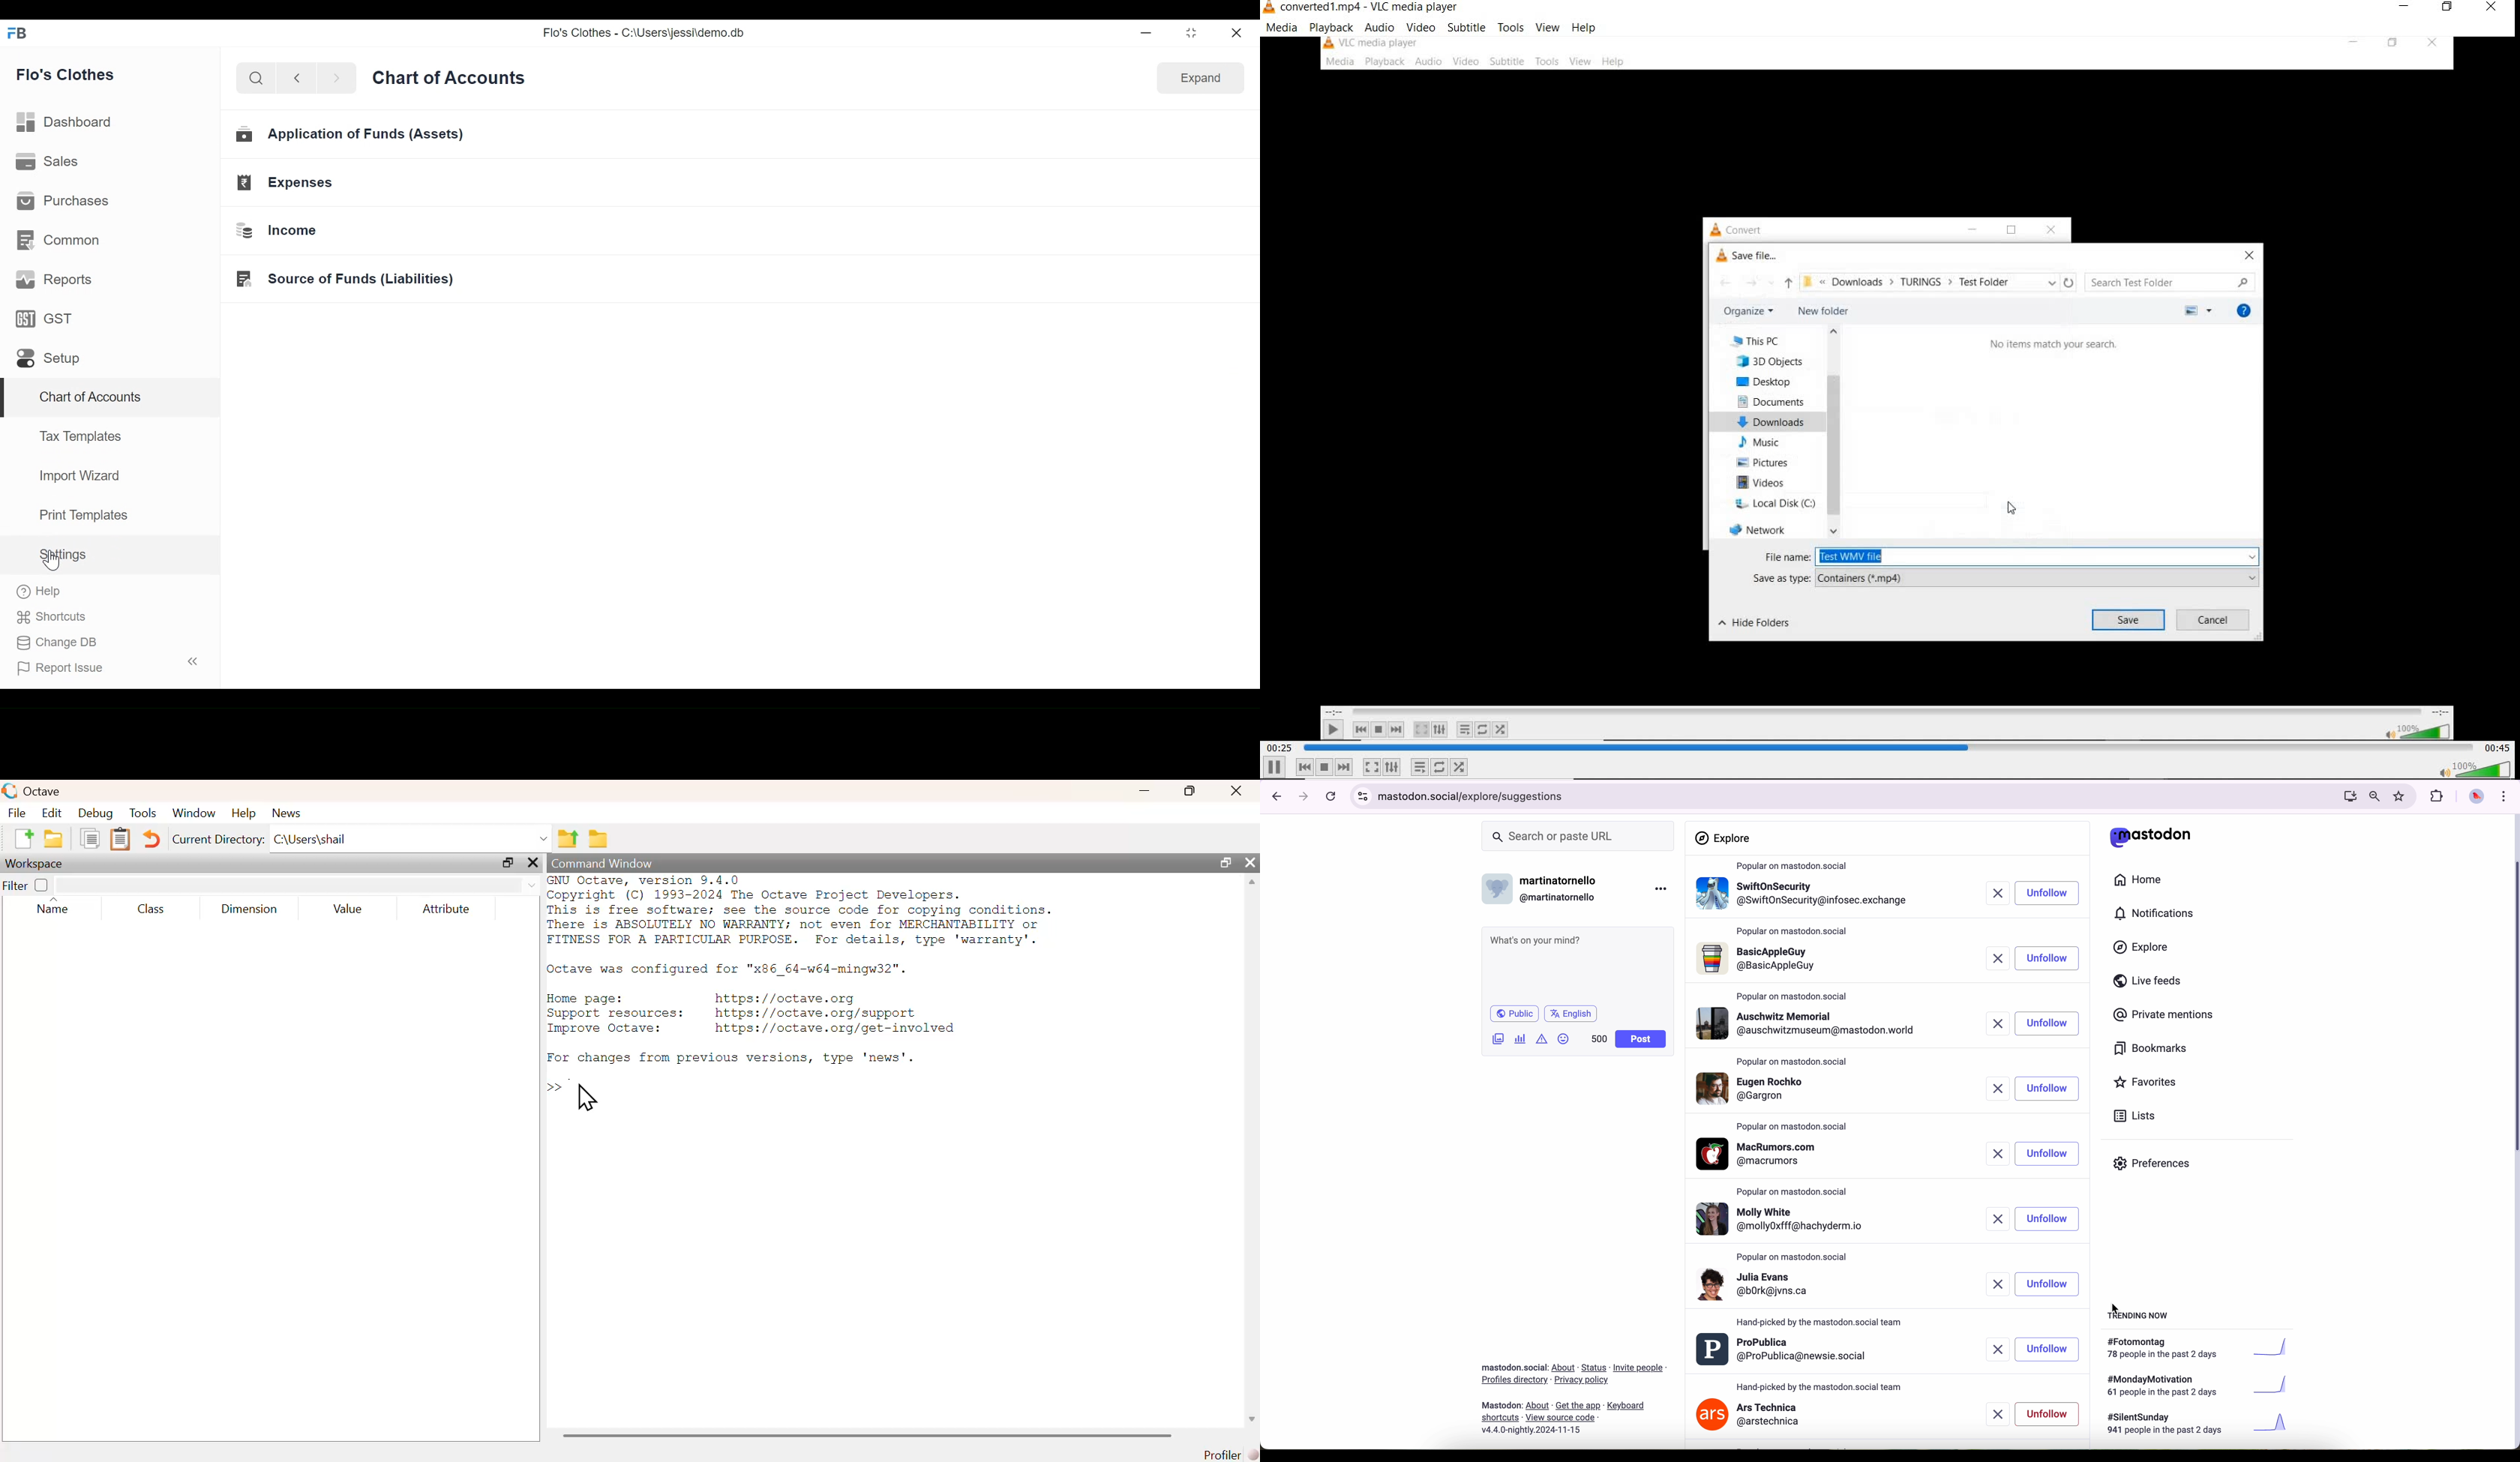 Image resolution: width=2520 pixels, height=1484 pixels. Describe the element at coordinates (1794, 1062) in the screenshot. I see `popular` at that location.